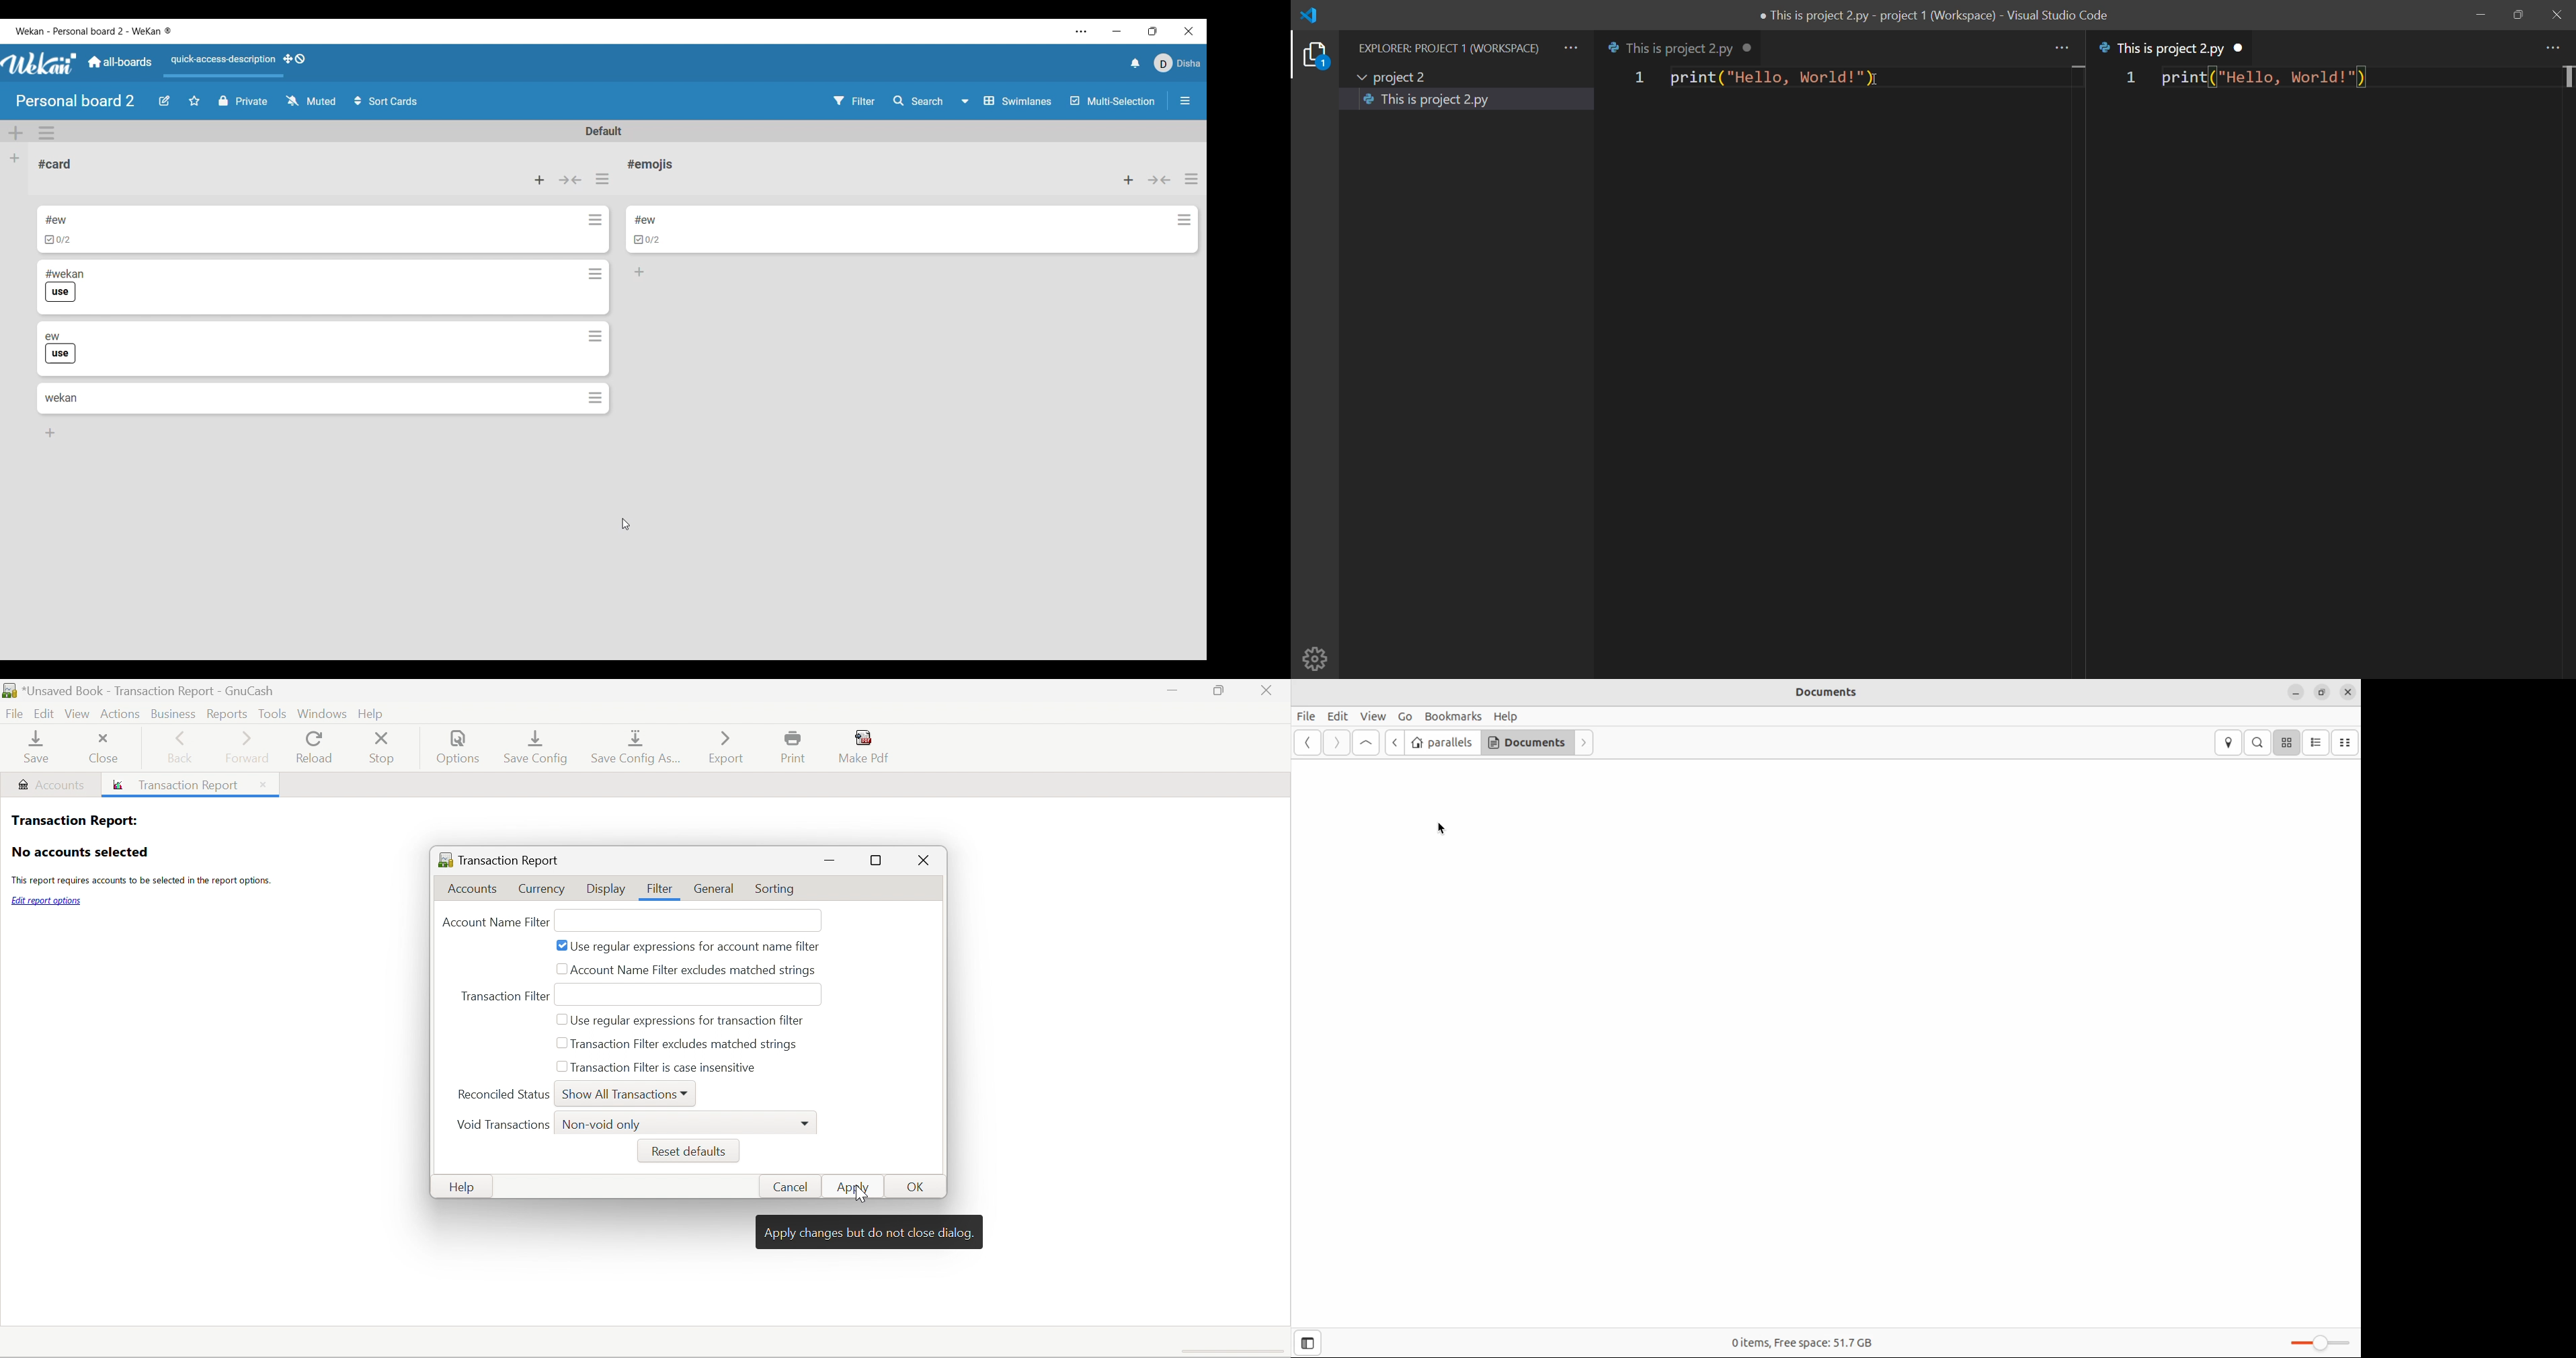  I want to click on Board name, so click(77, 101).